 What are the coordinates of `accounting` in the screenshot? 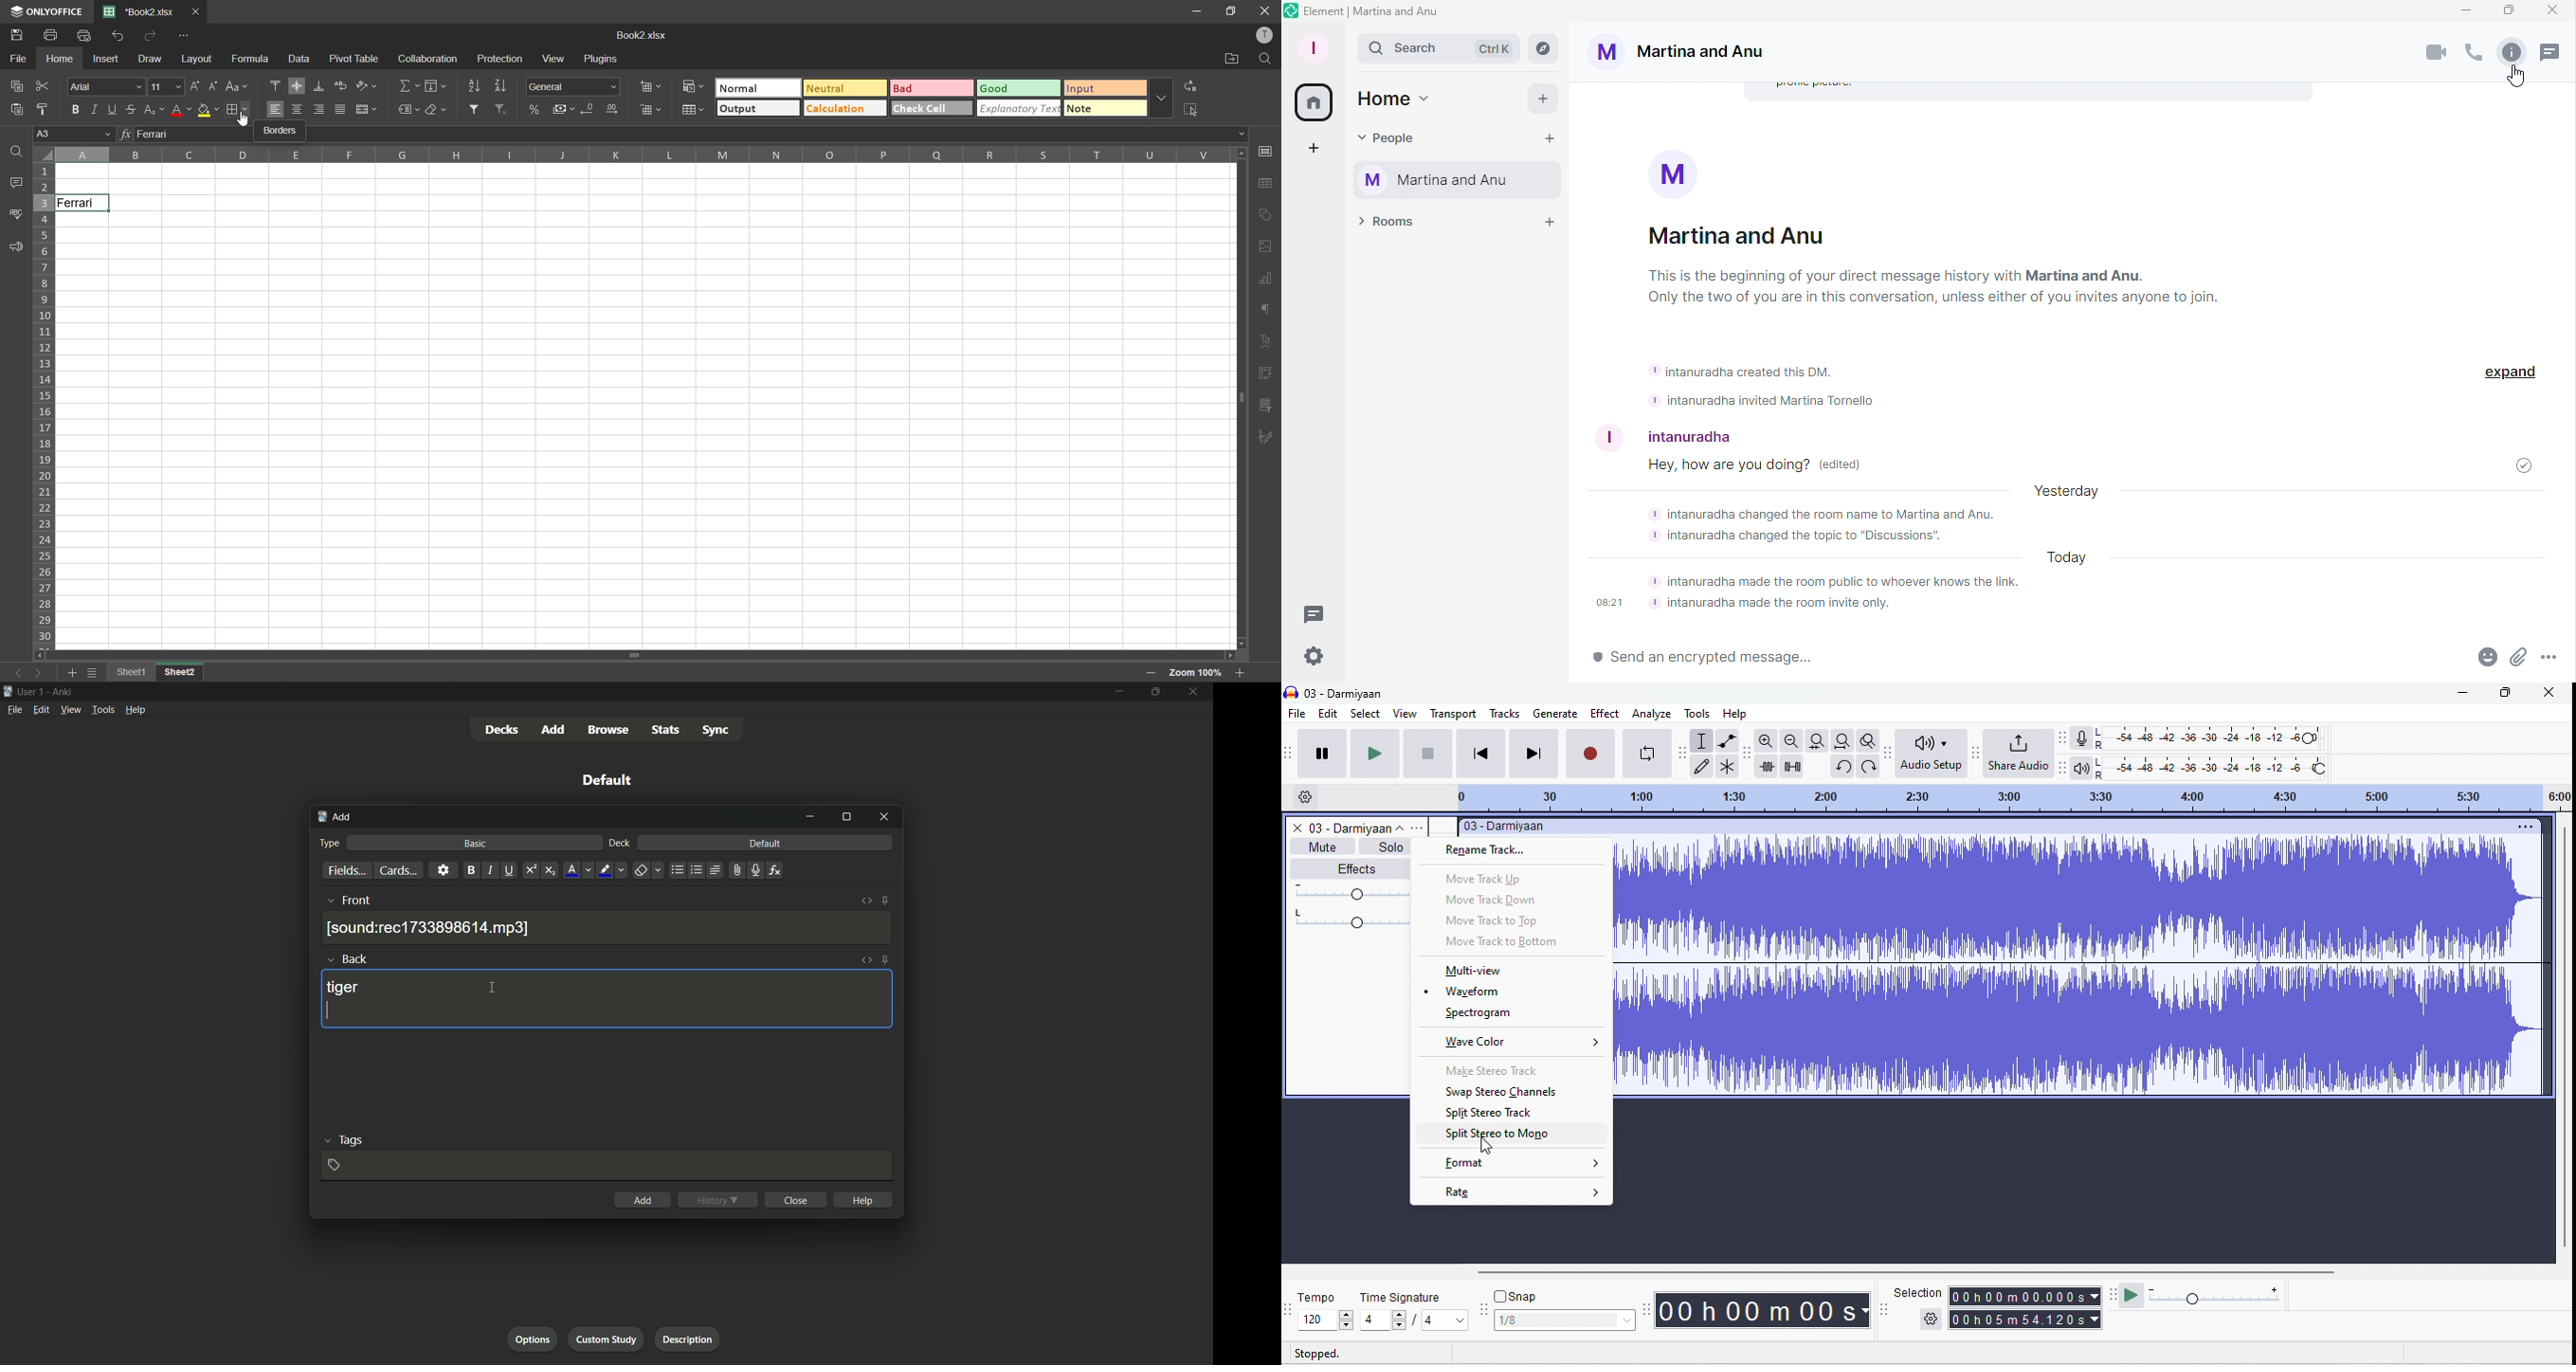 It's located at (562, 110).